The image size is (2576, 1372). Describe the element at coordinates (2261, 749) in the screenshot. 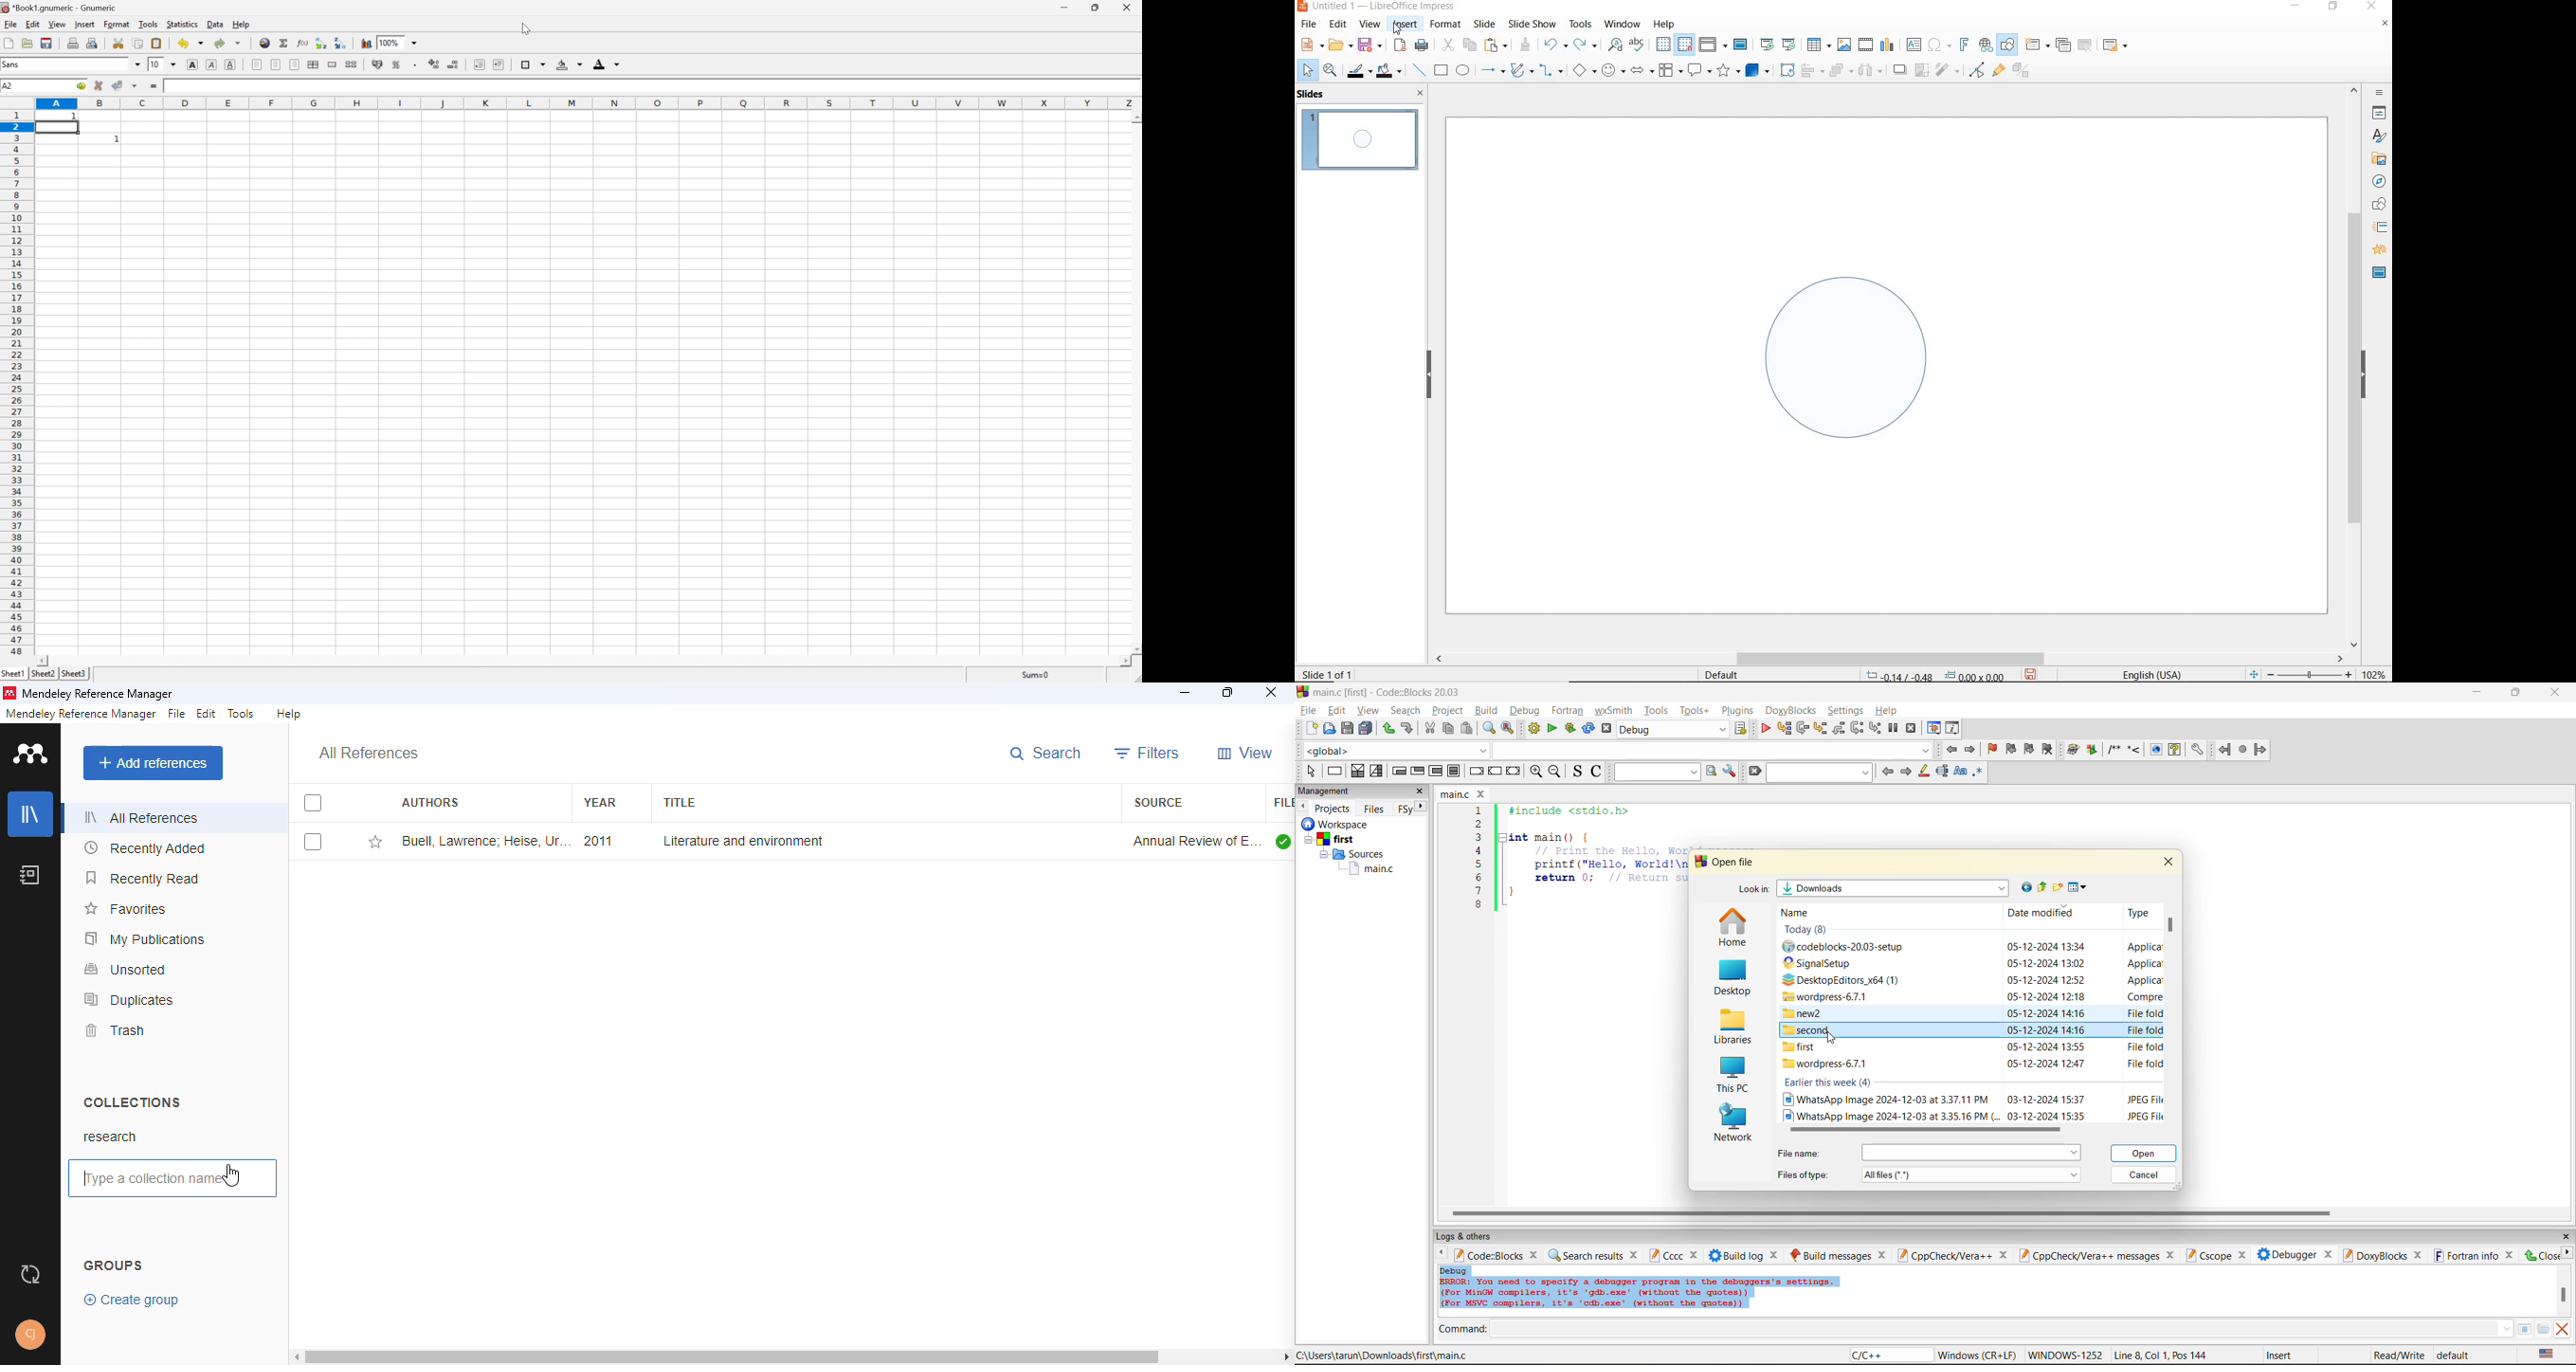

I see `forward` at that location.